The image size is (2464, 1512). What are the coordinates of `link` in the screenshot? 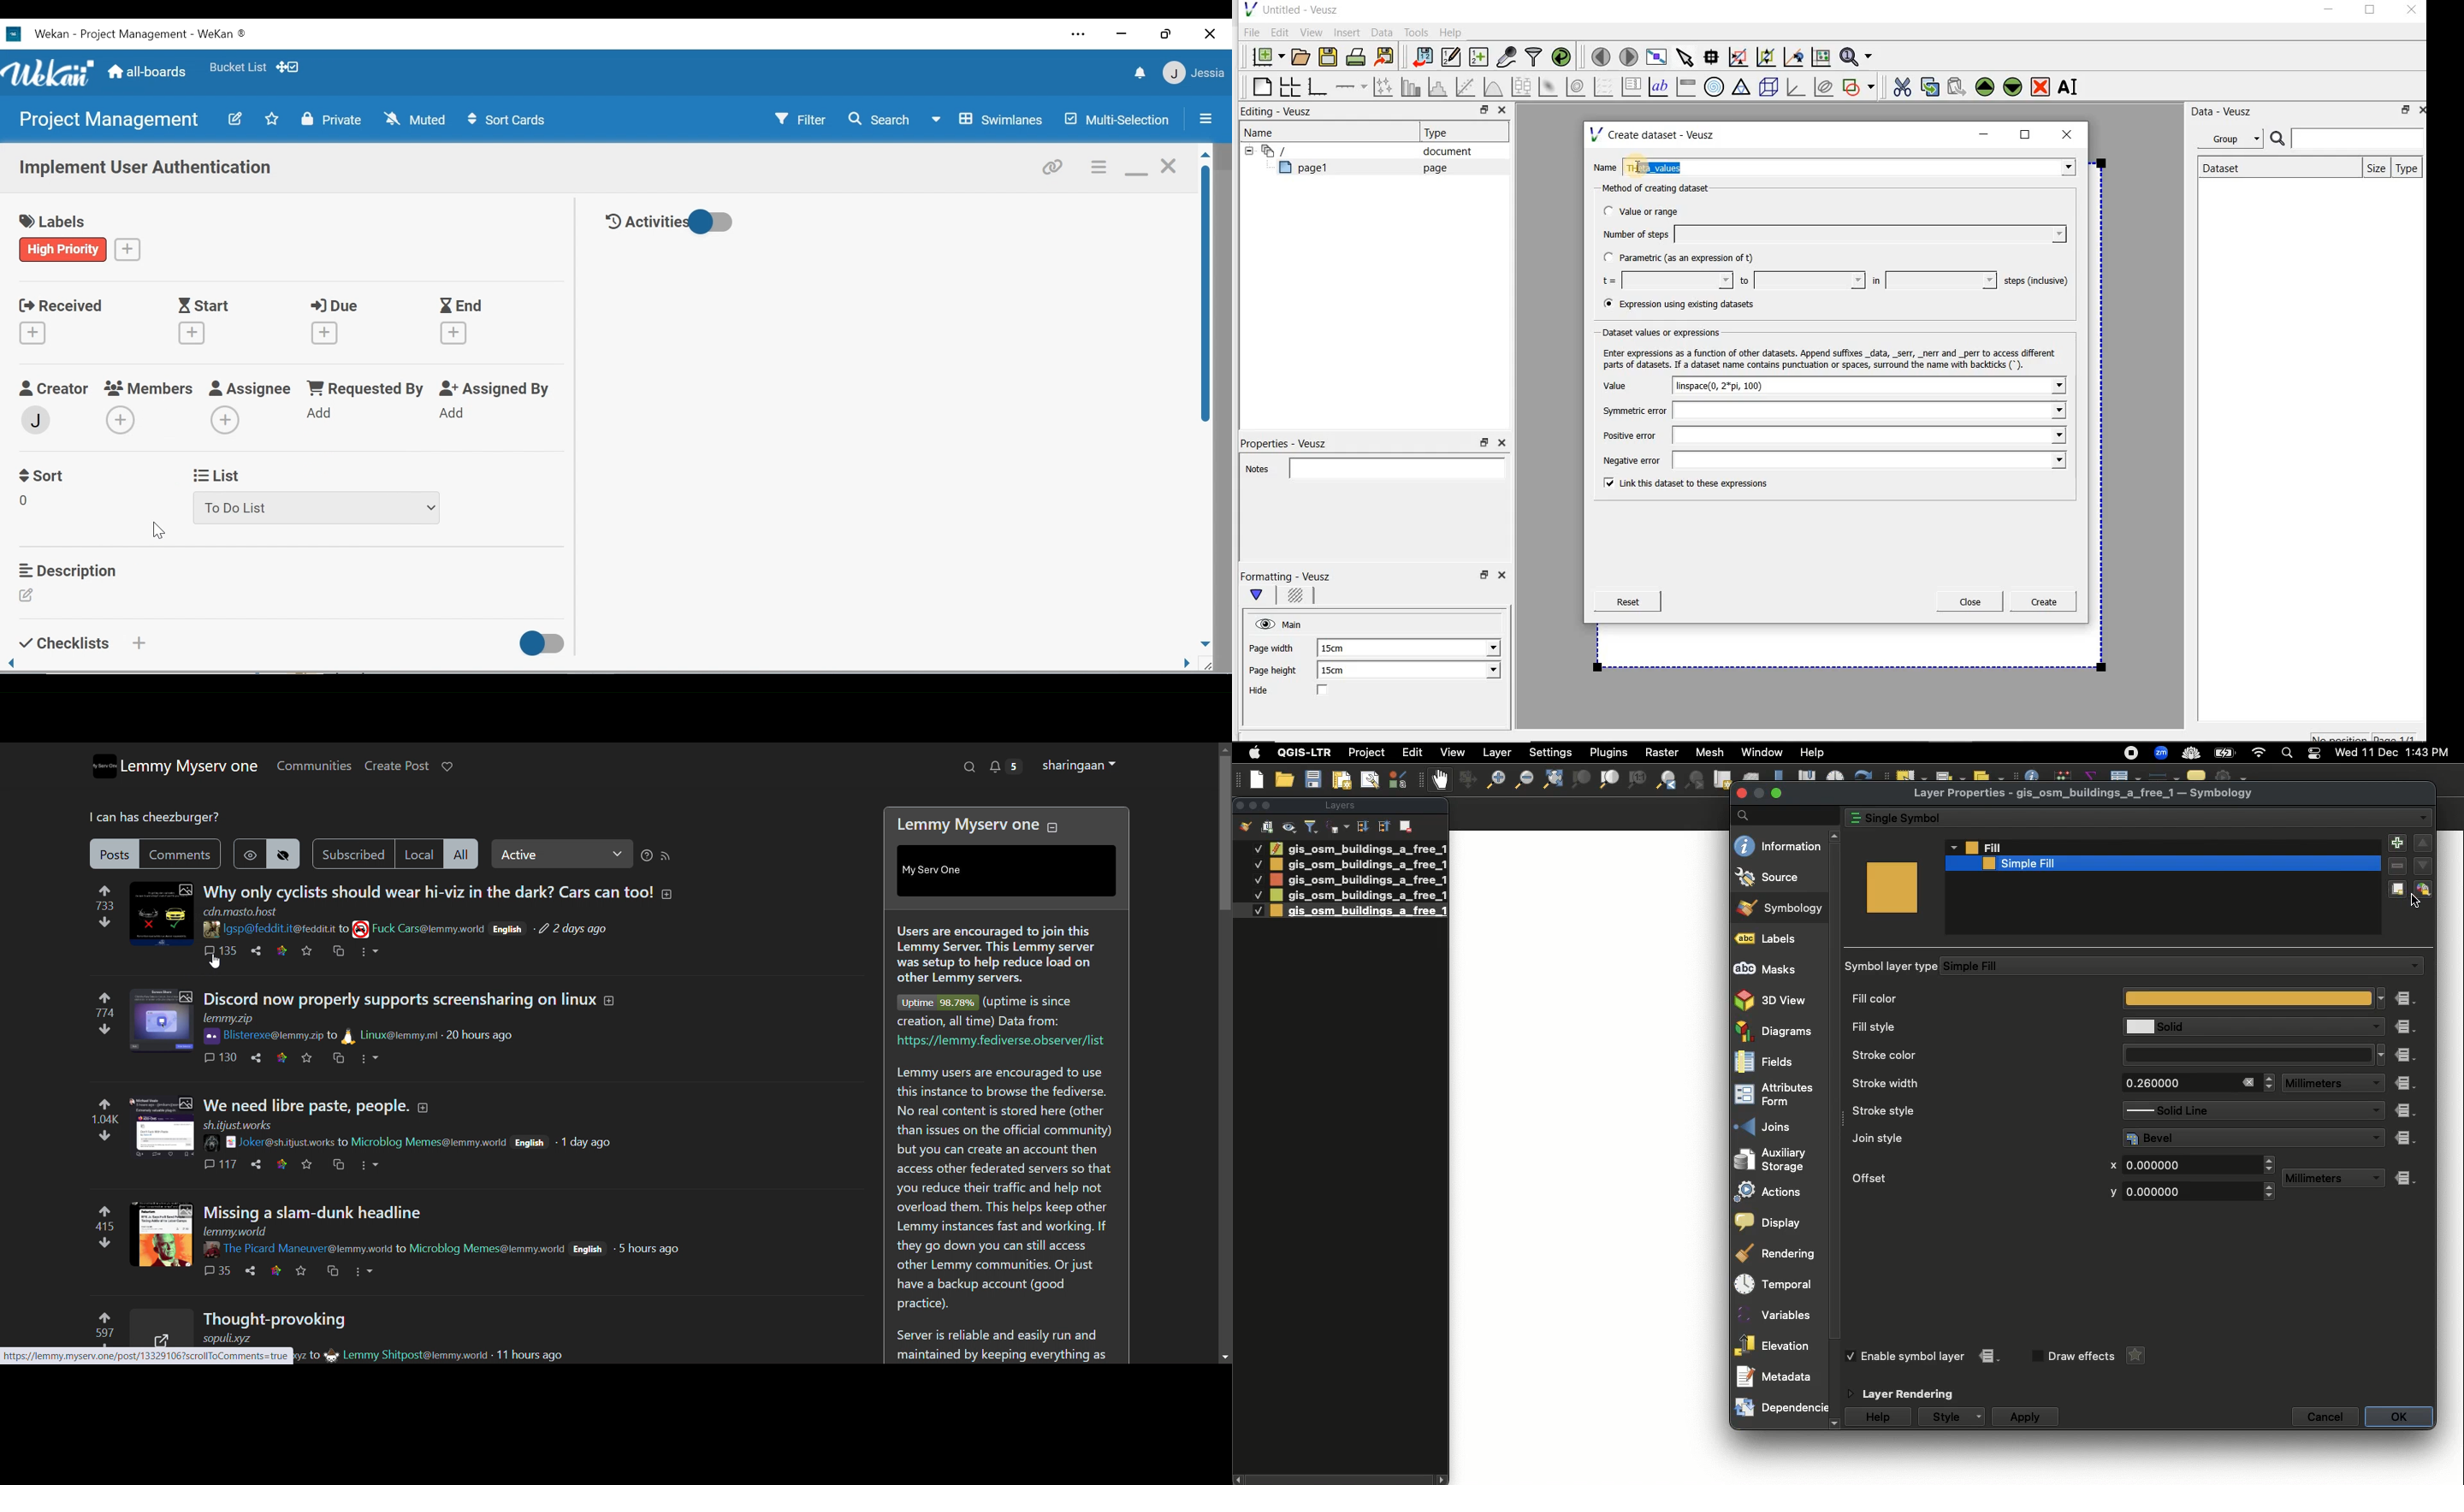 It's located at (1056, 166).